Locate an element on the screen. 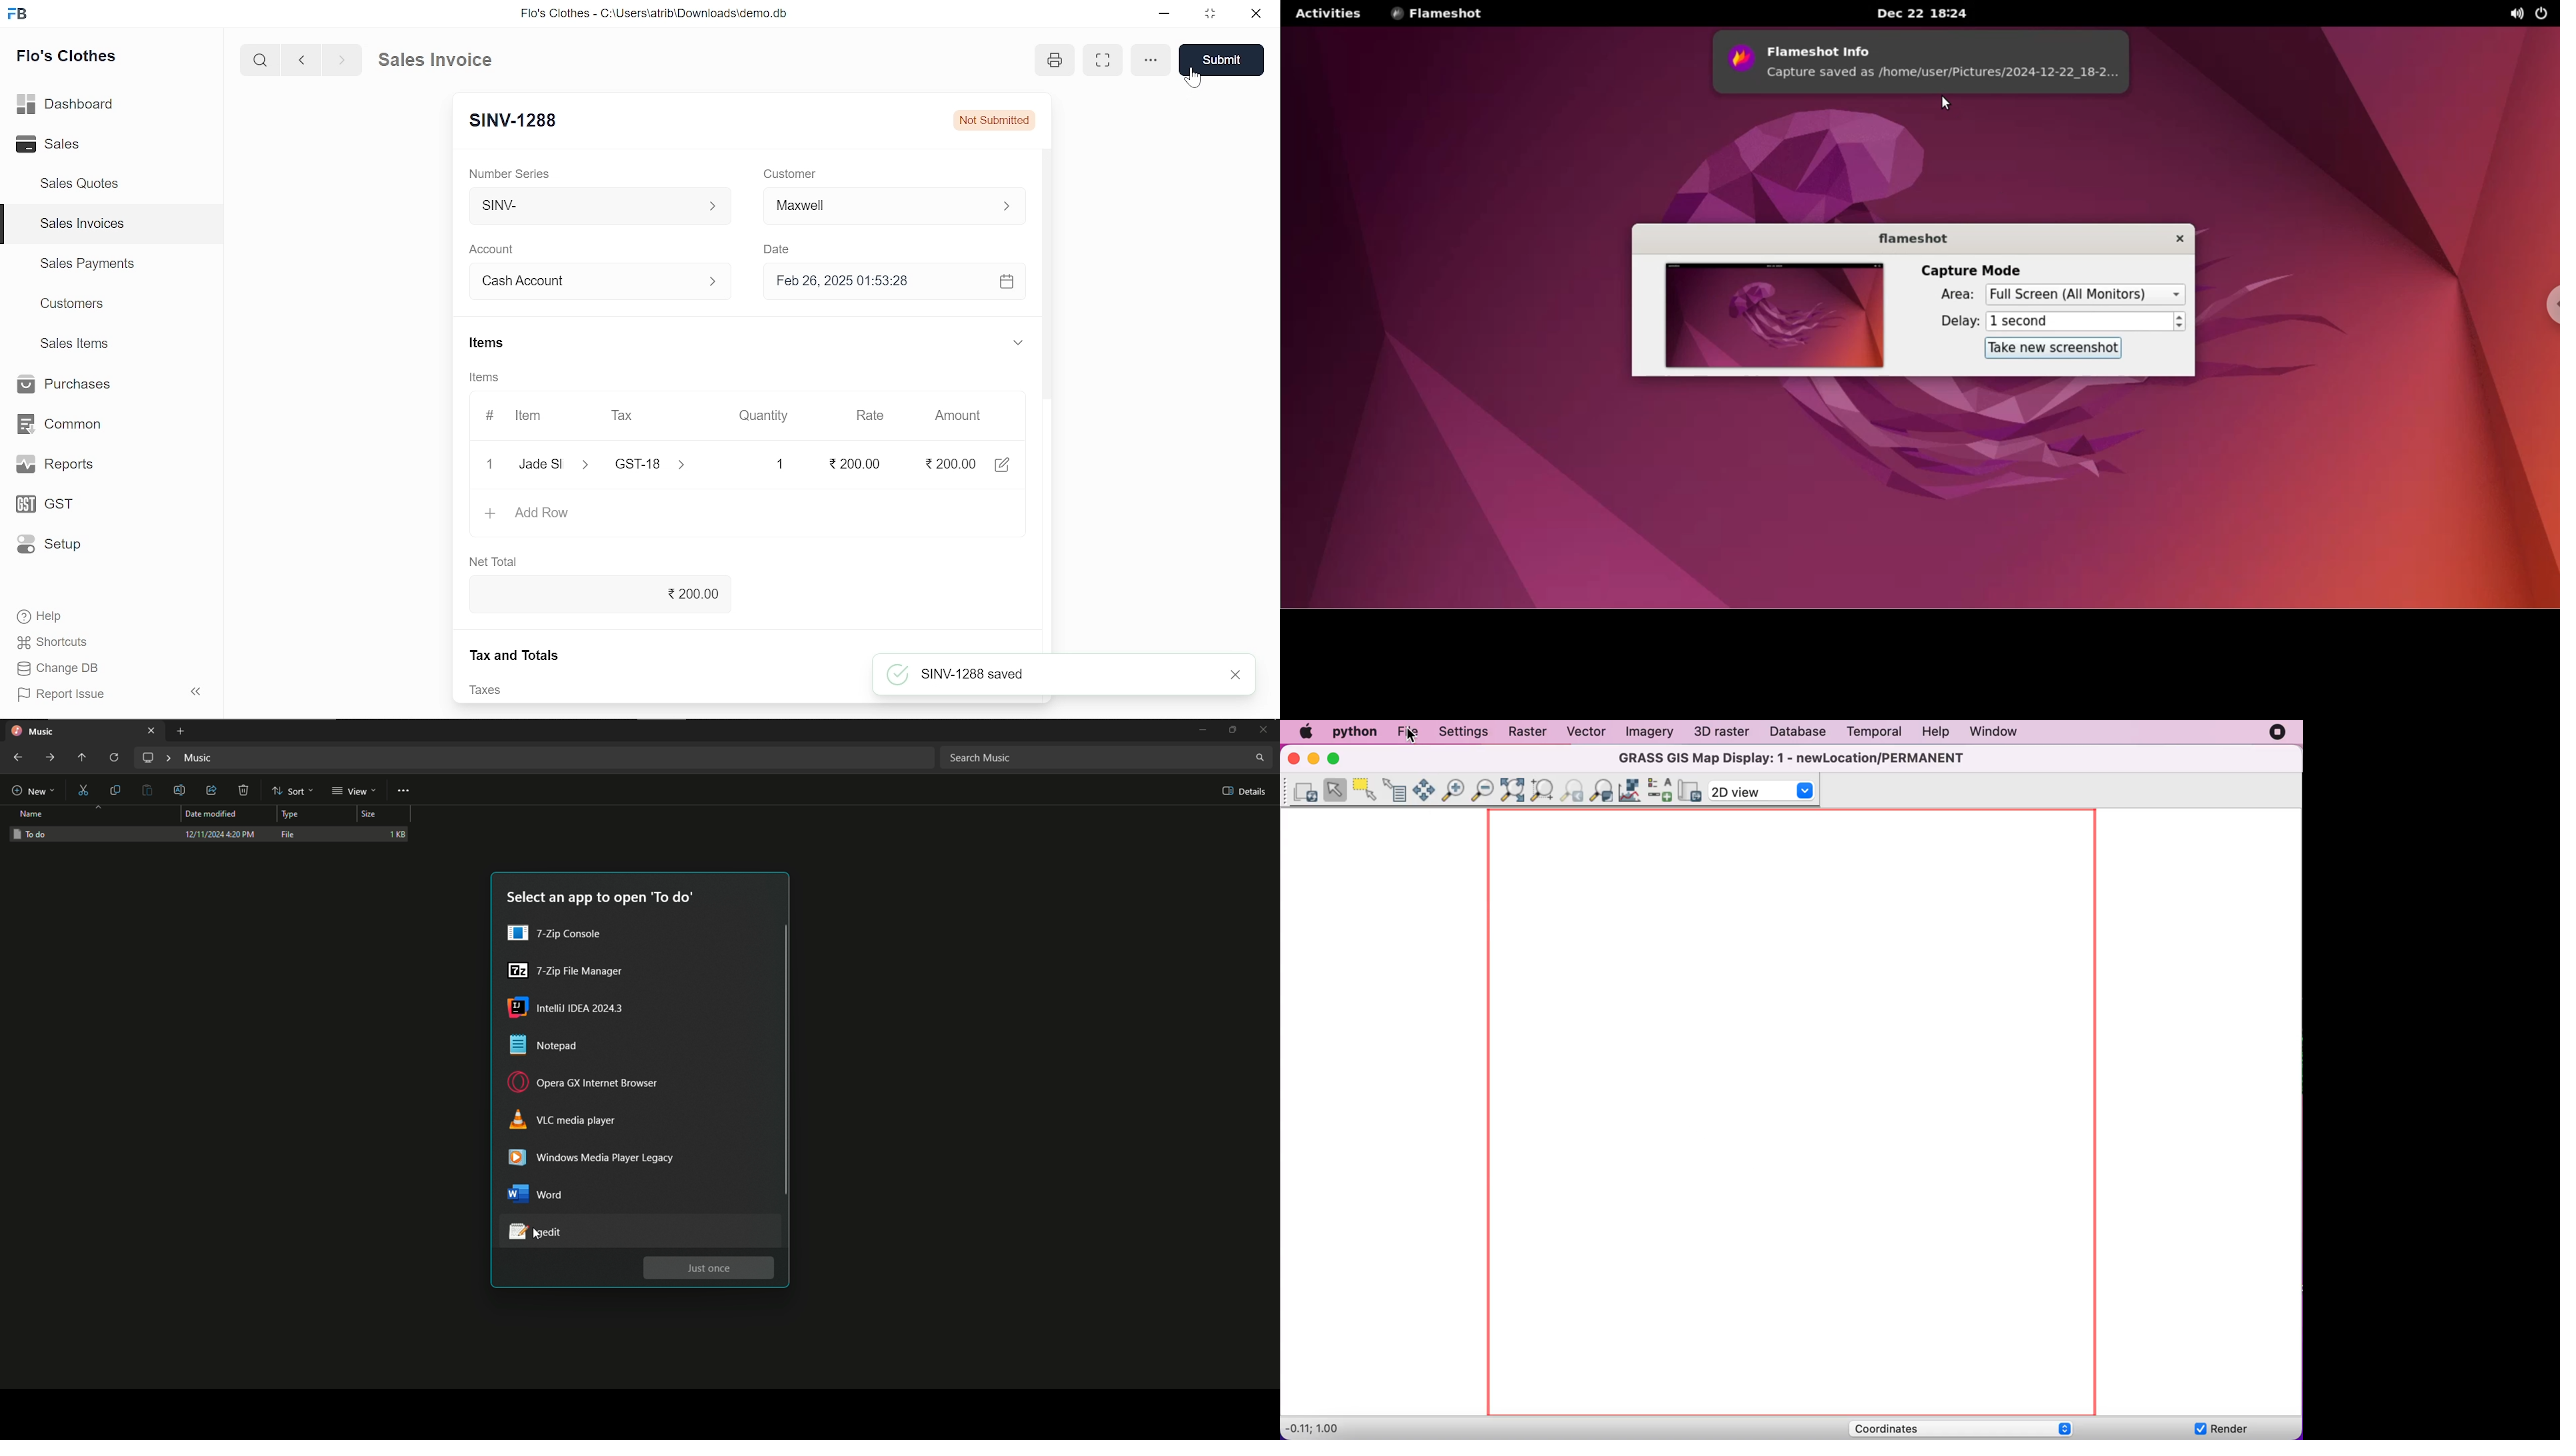 This screenshot has width=2576, height=1456. full screen is located at coordinates (1104, 61).